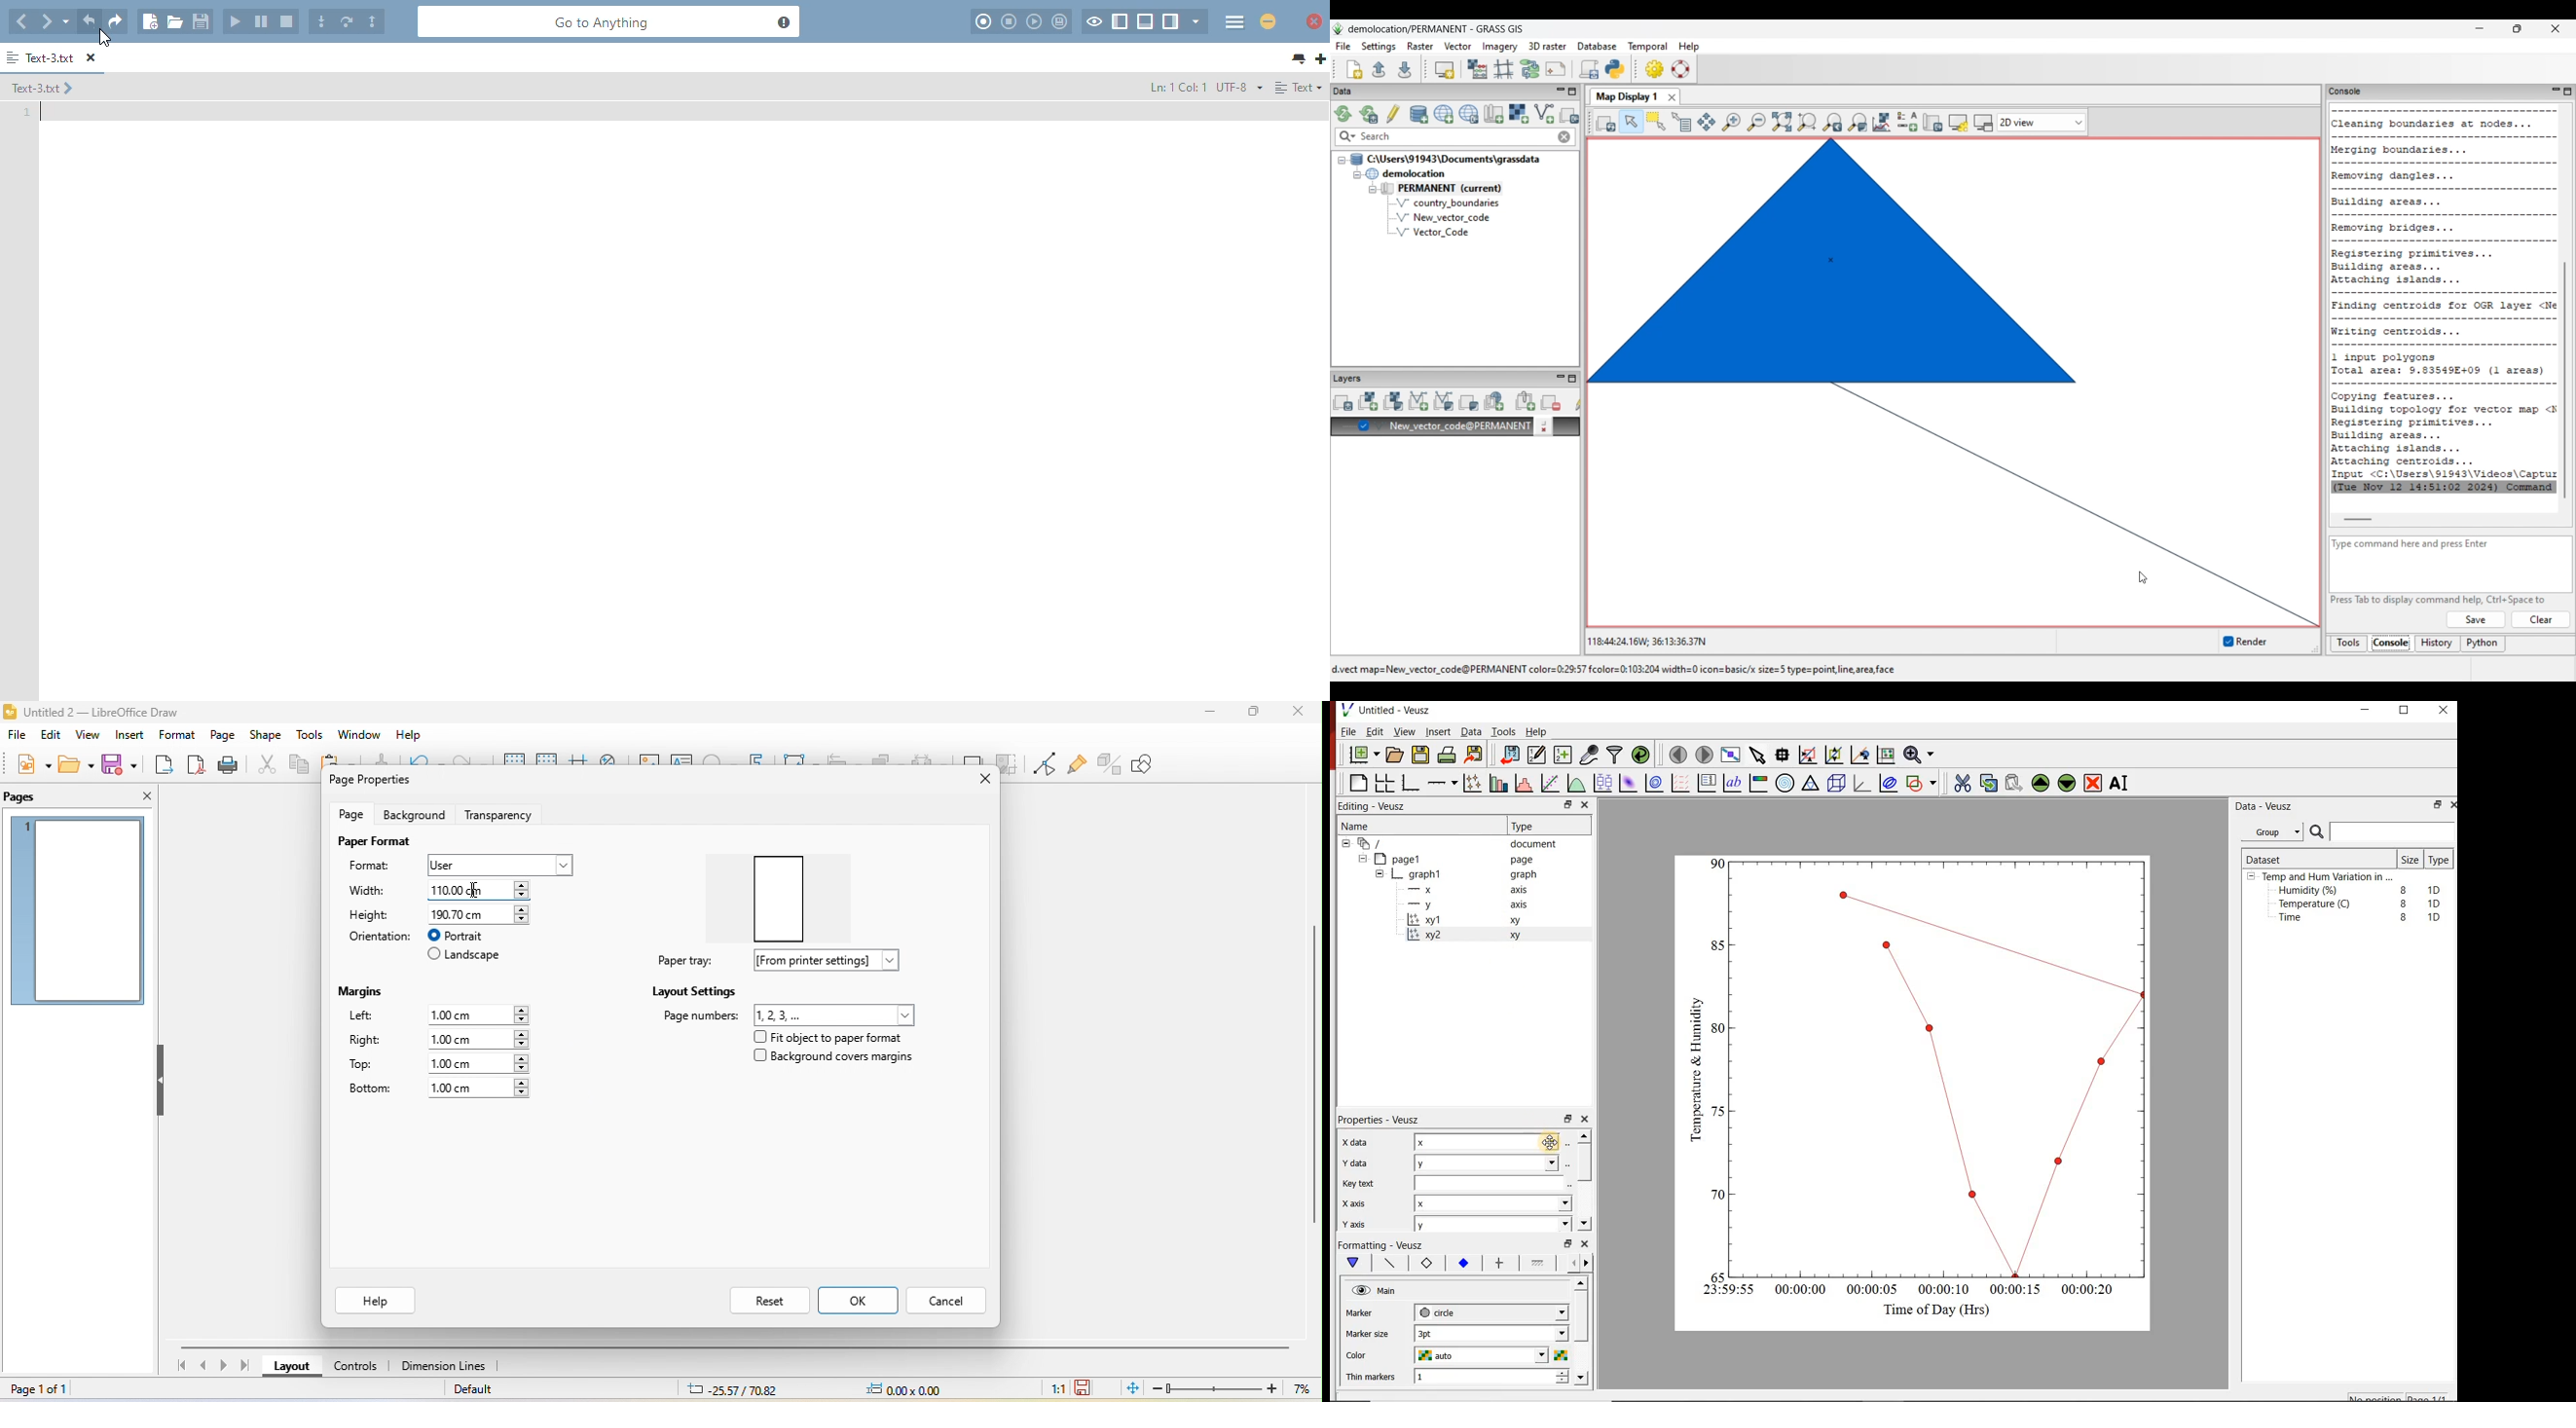  I want to click on pages, so click(30, 797).